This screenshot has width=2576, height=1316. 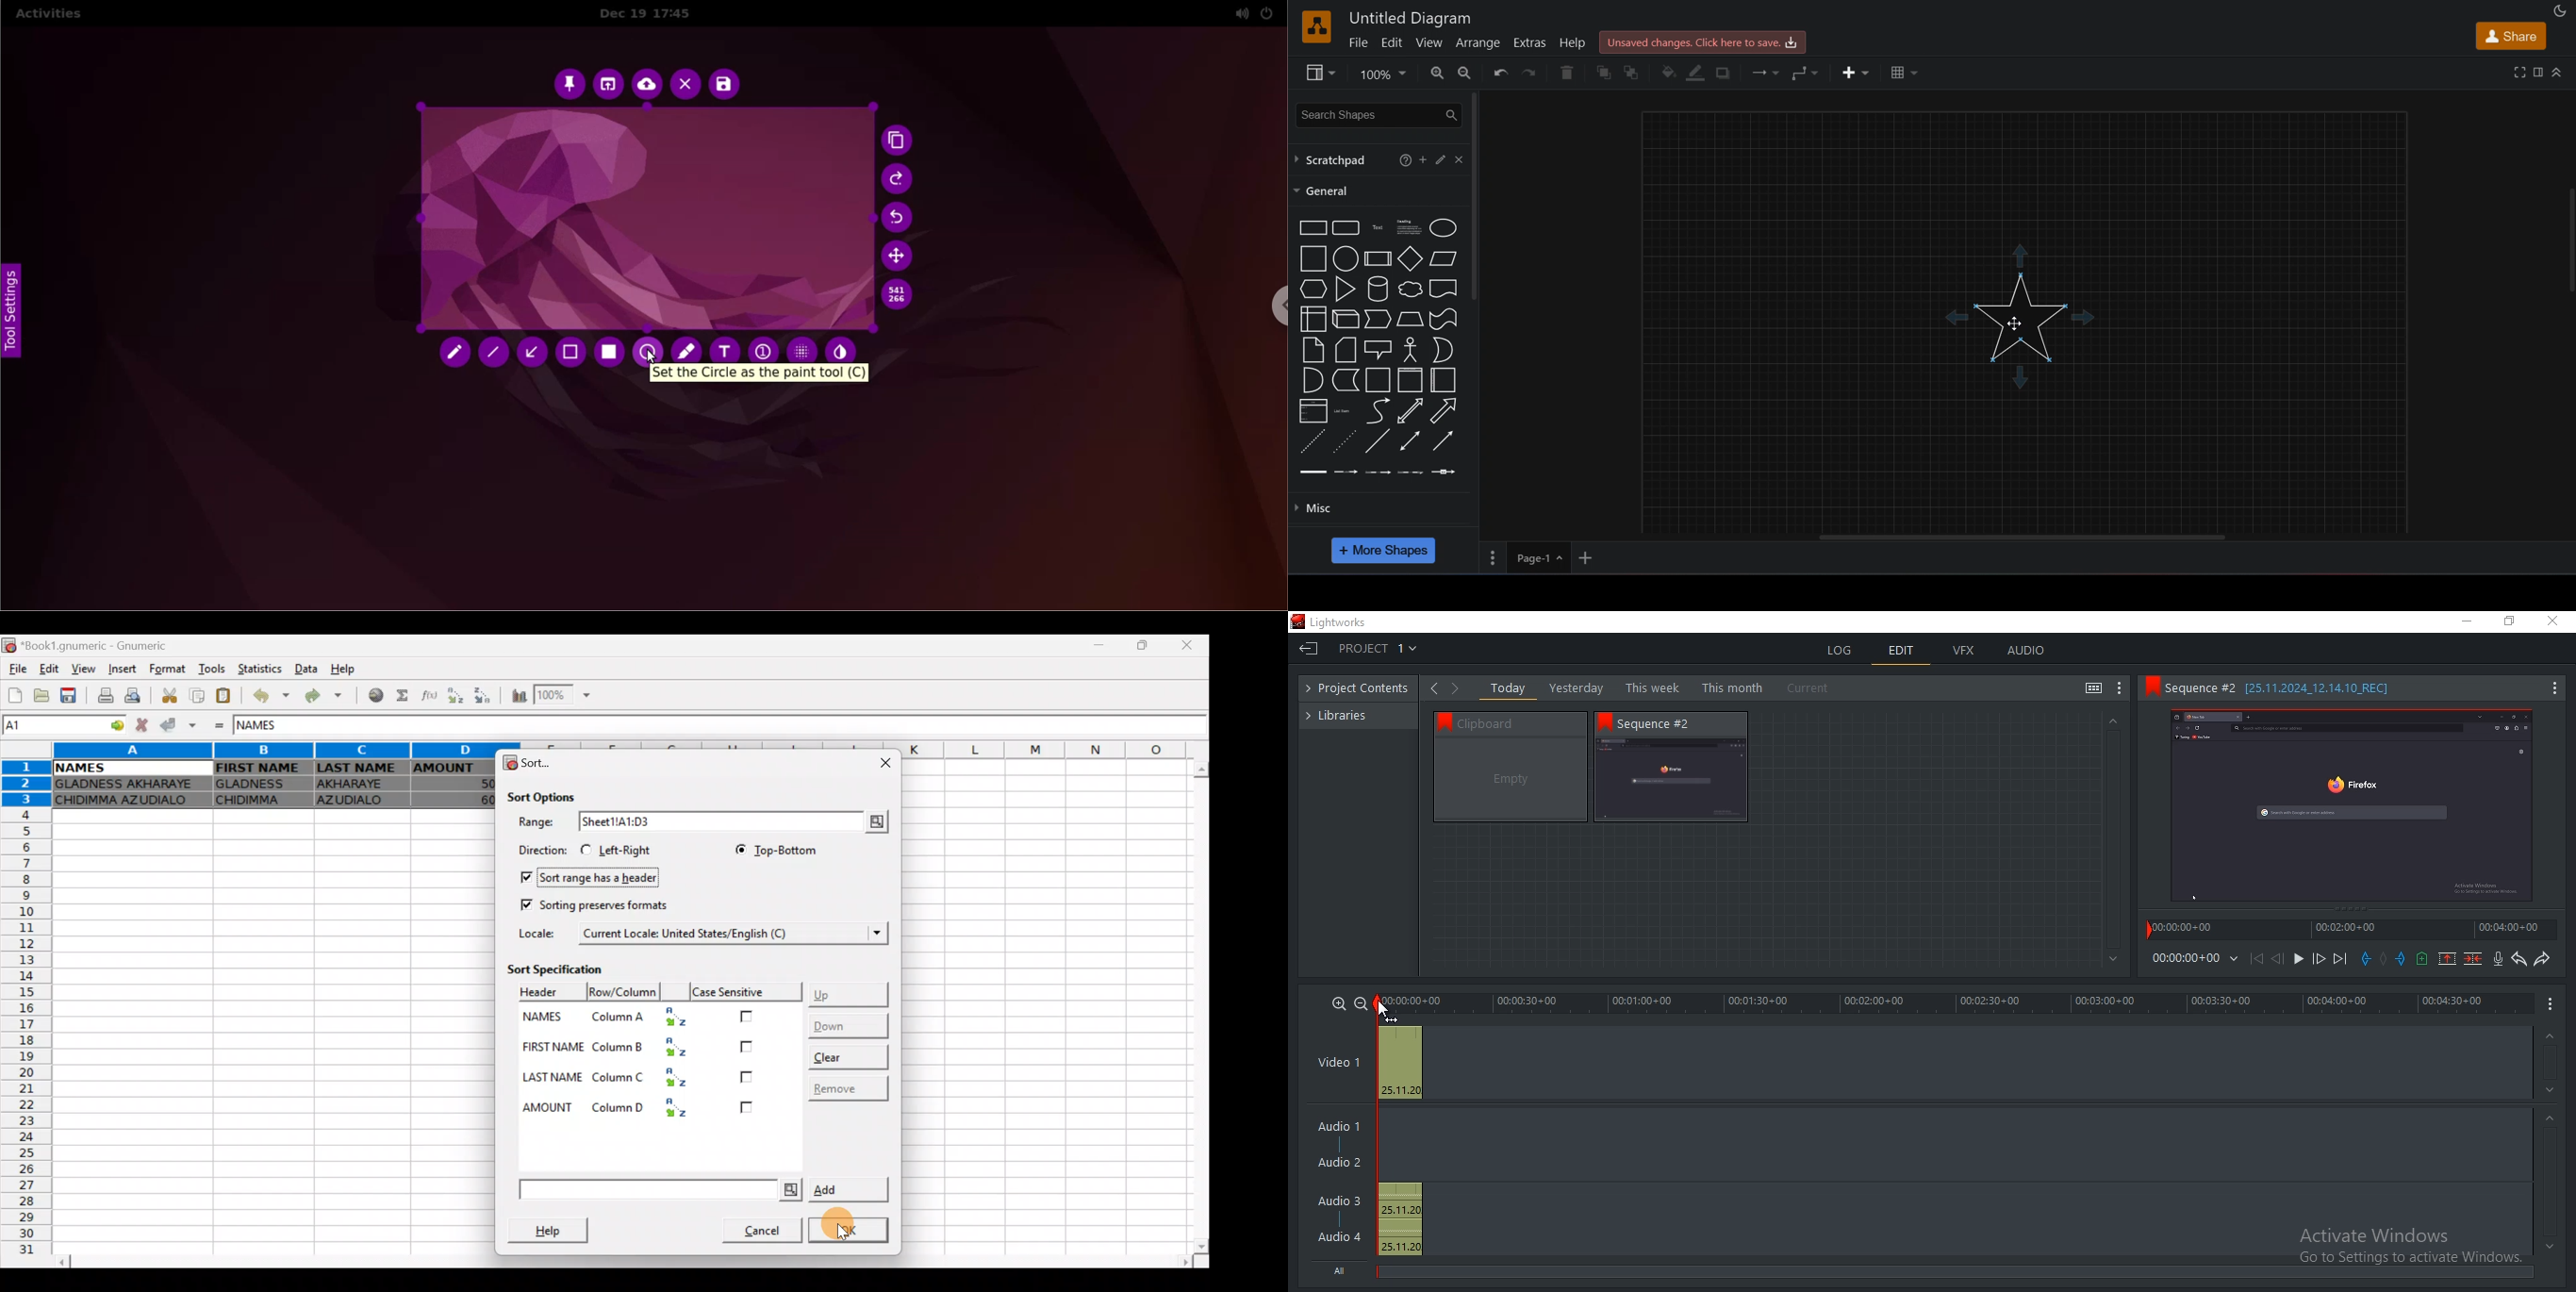 What do you see at coordinates (1311, 258) in the screenshot?
I see `square` at bounding box center [1311, 258].